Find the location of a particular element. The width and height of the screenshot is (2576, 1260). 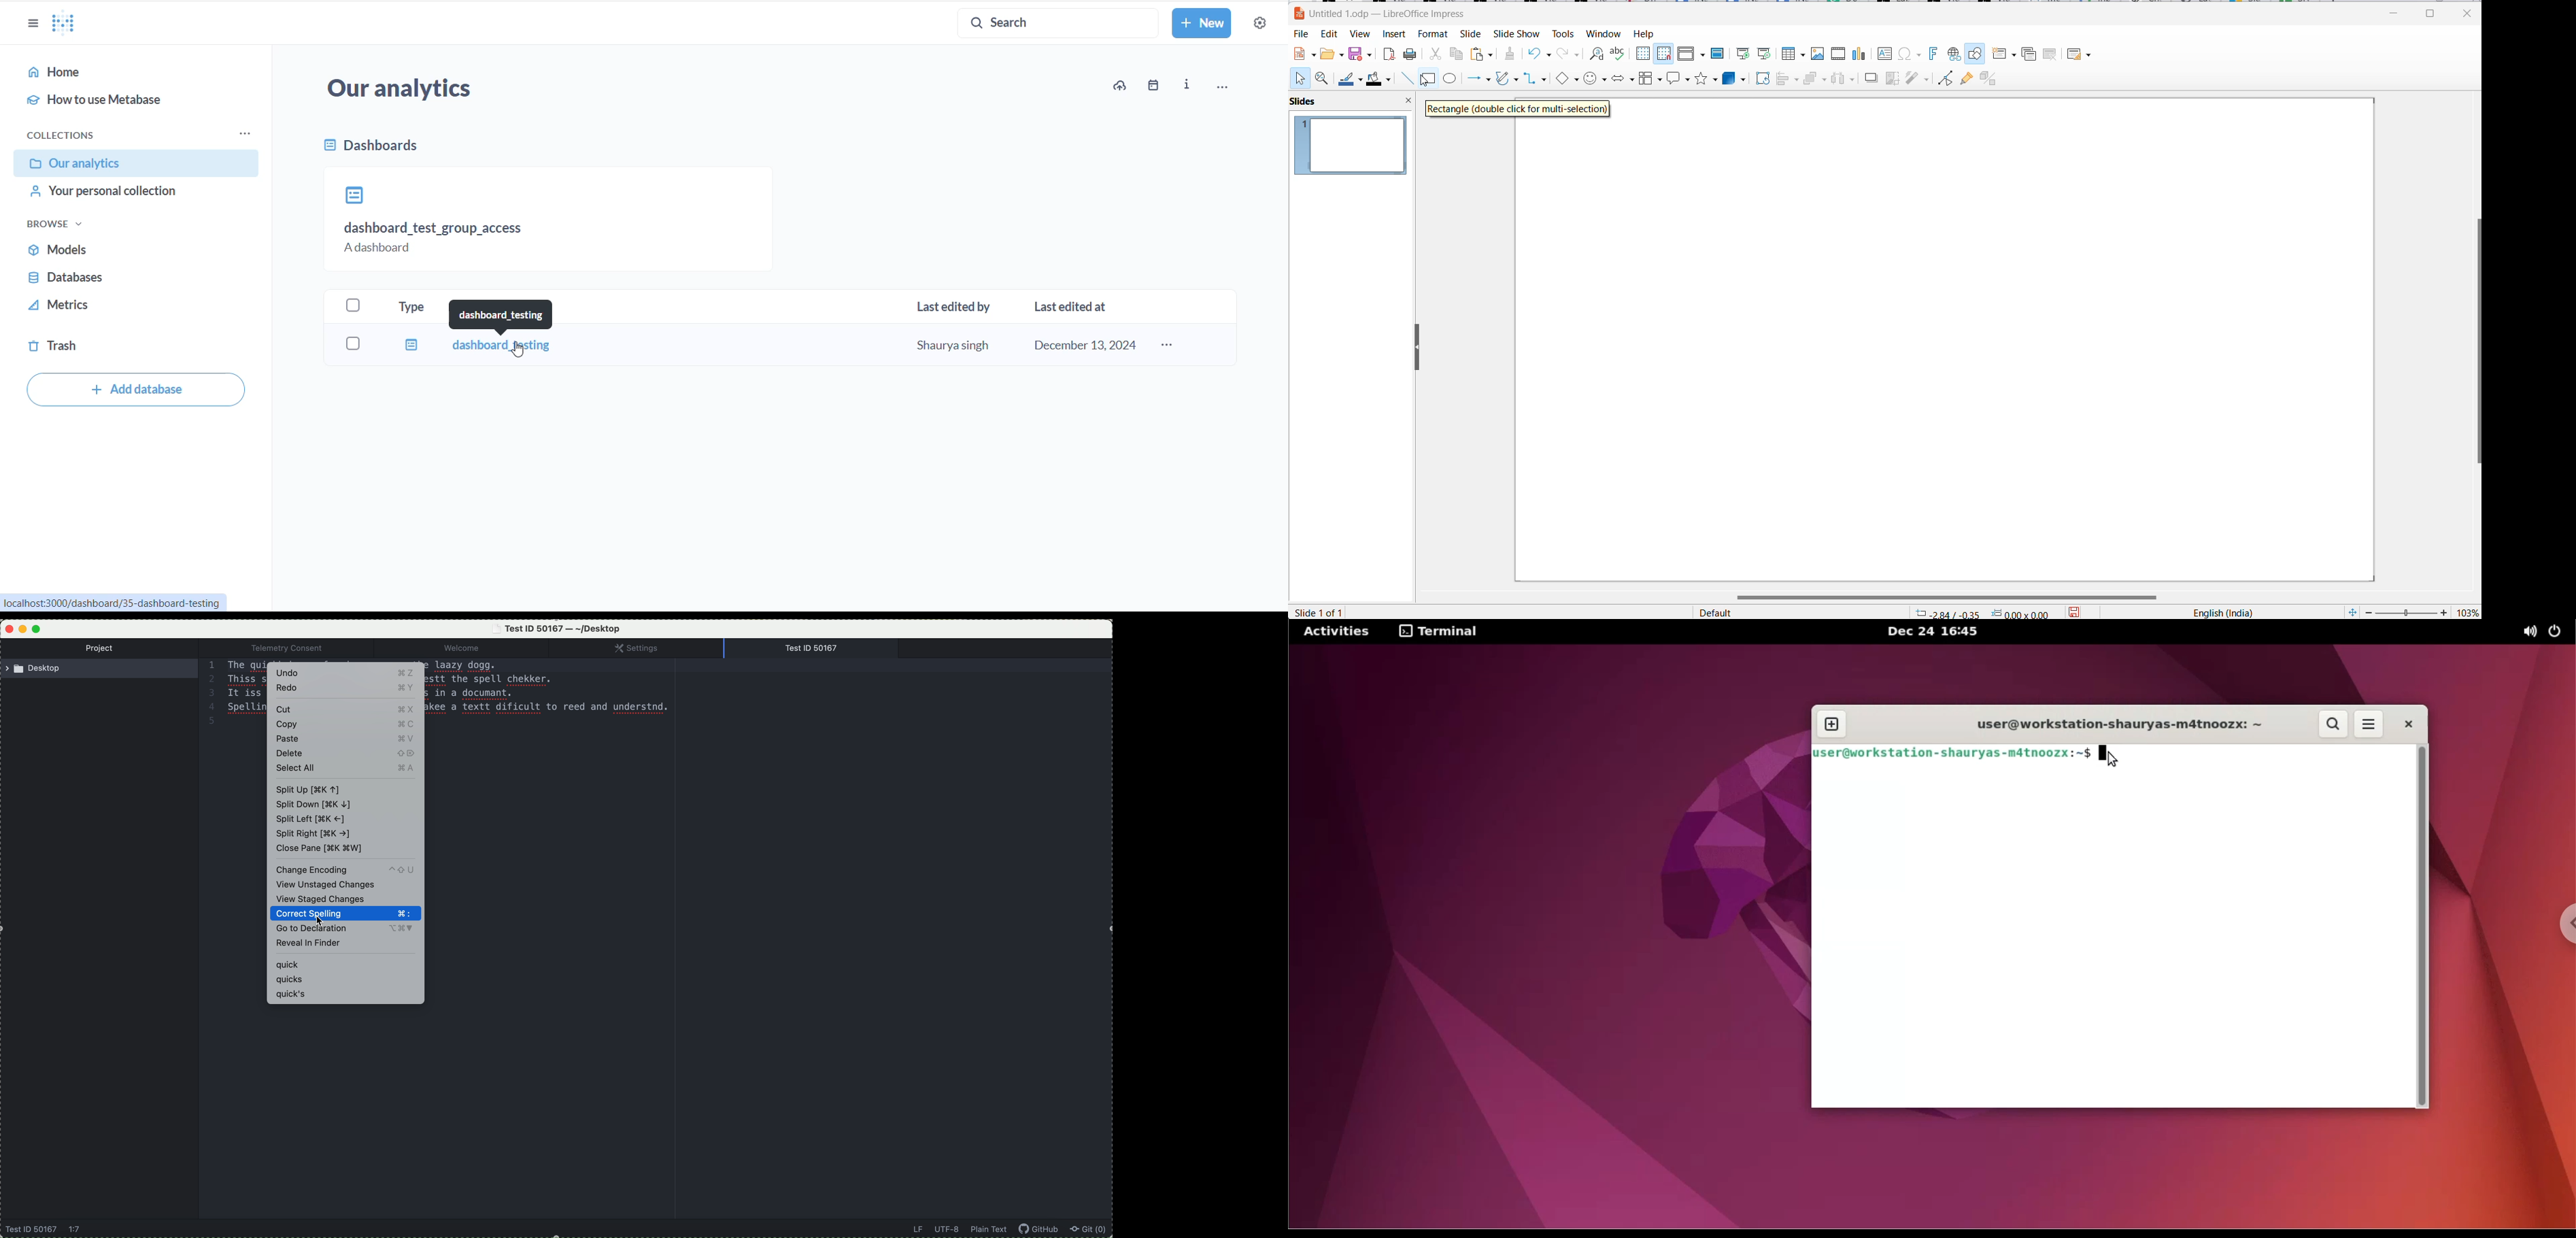

side pane is located at coordinates (1352, 101).